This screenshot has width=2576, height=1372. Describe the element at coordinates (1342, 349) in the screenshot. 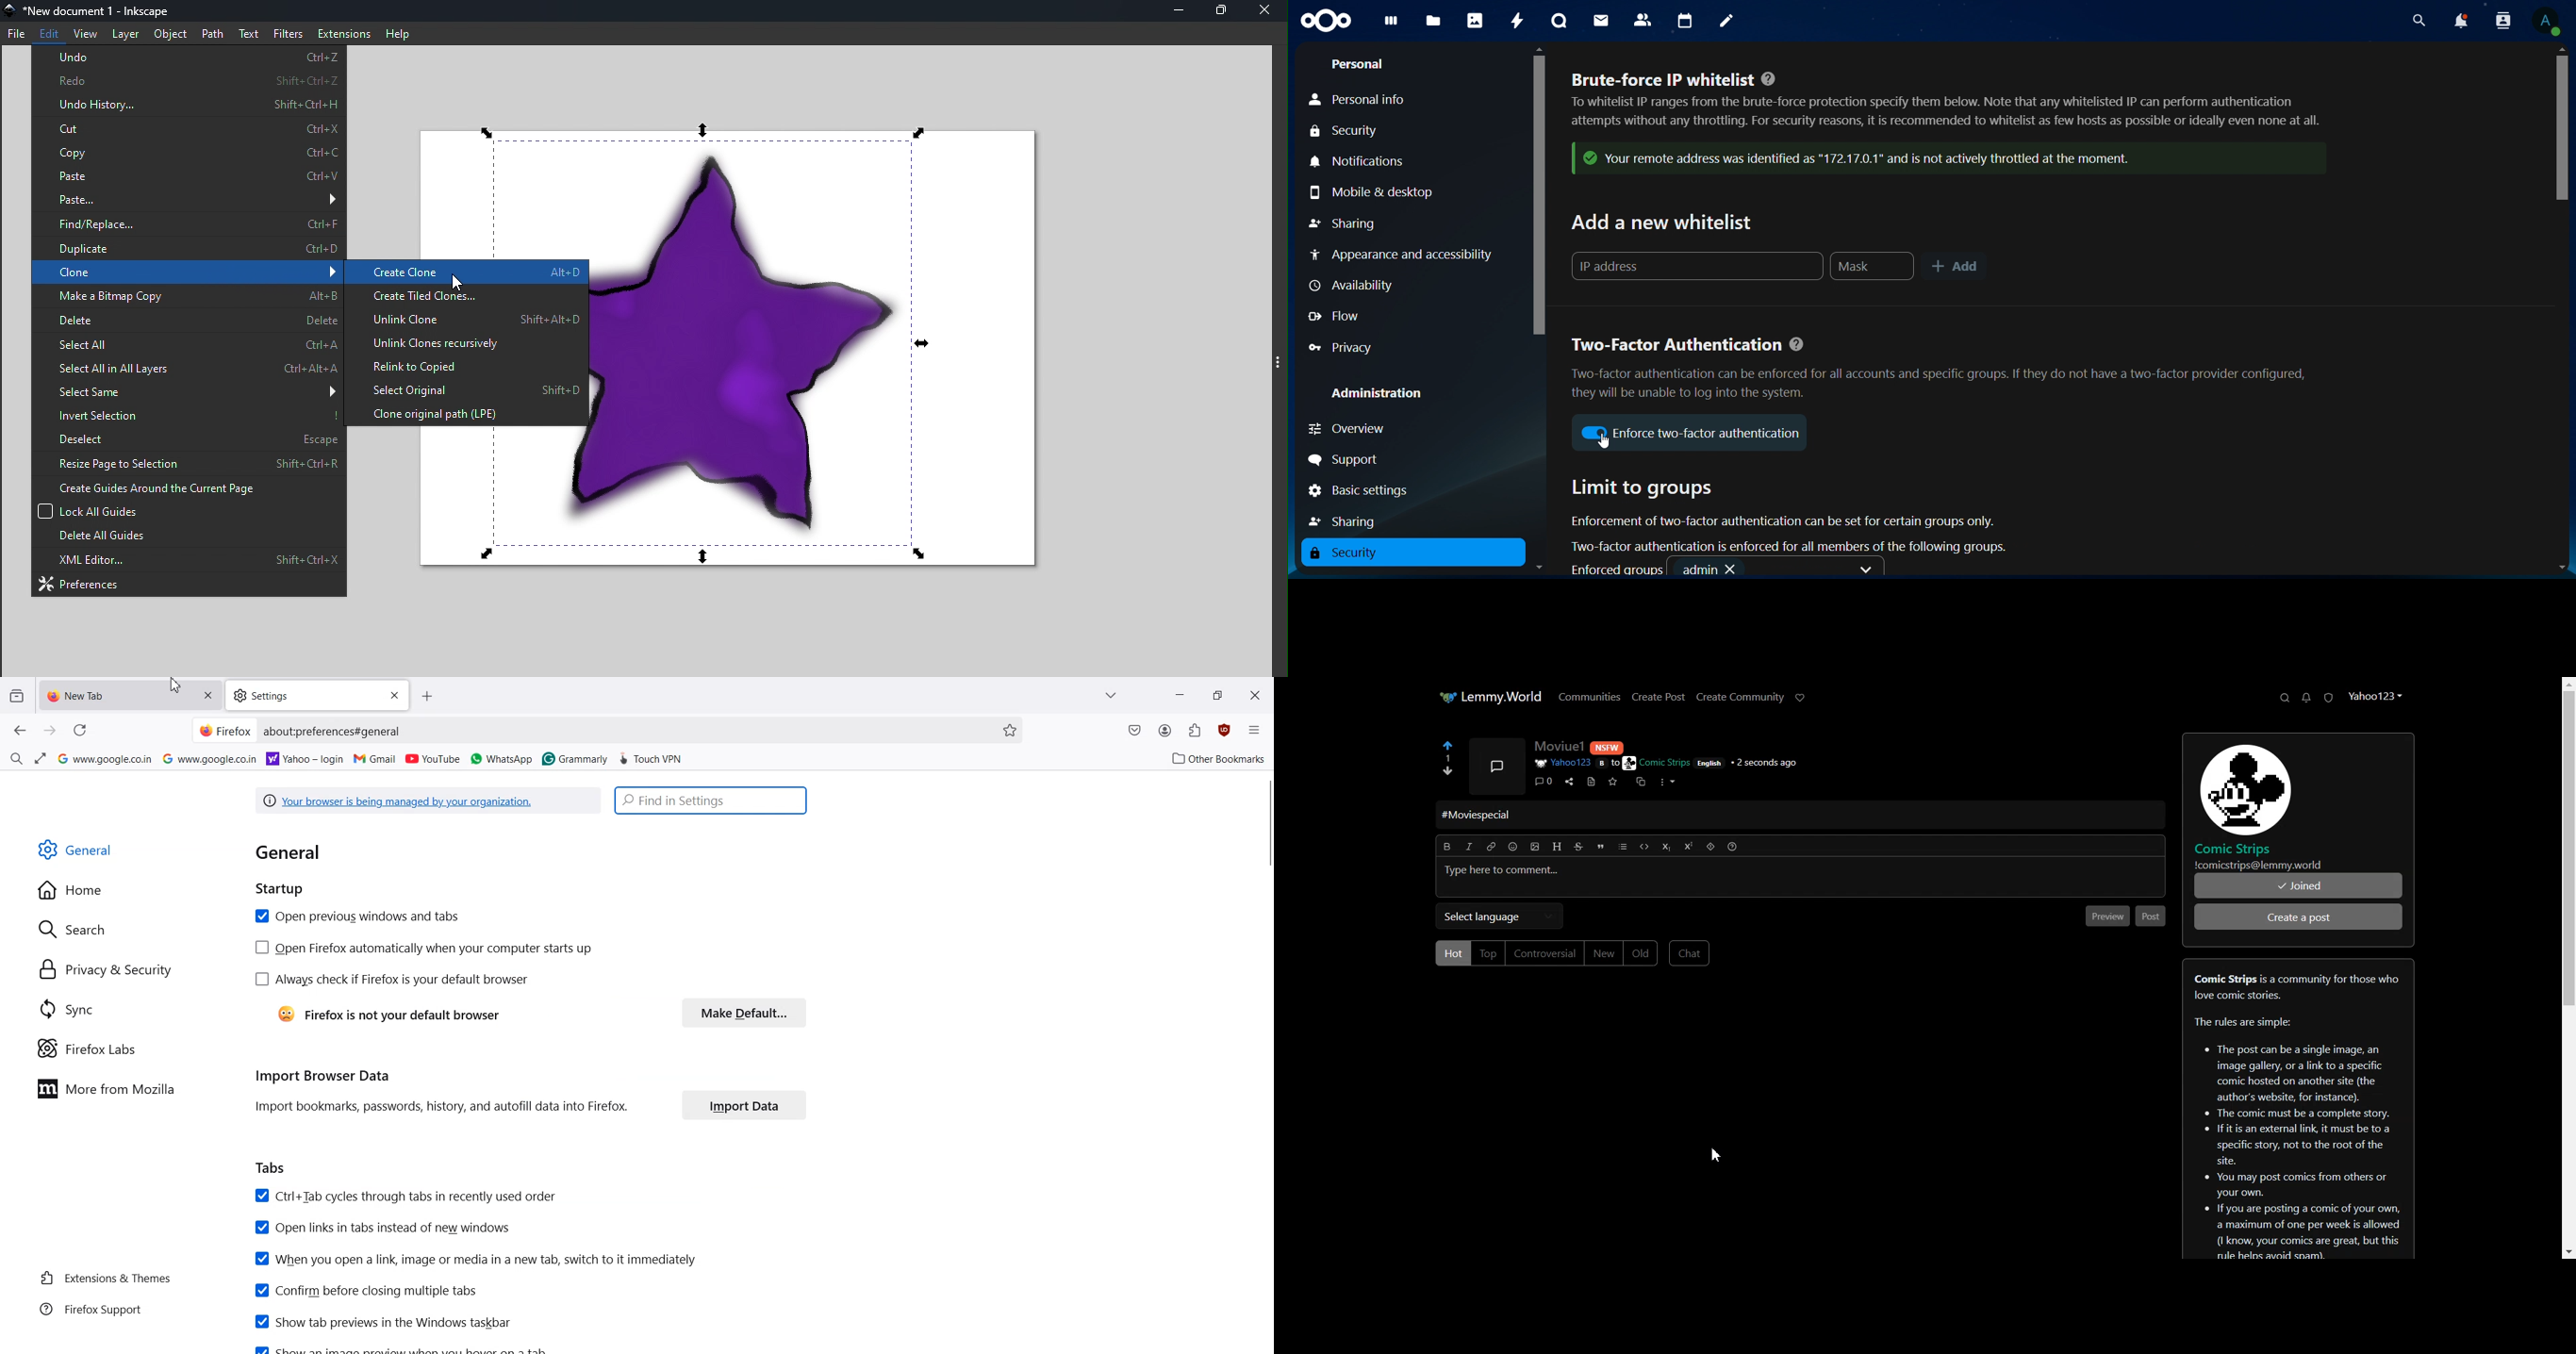

I see `privacy` at that location.